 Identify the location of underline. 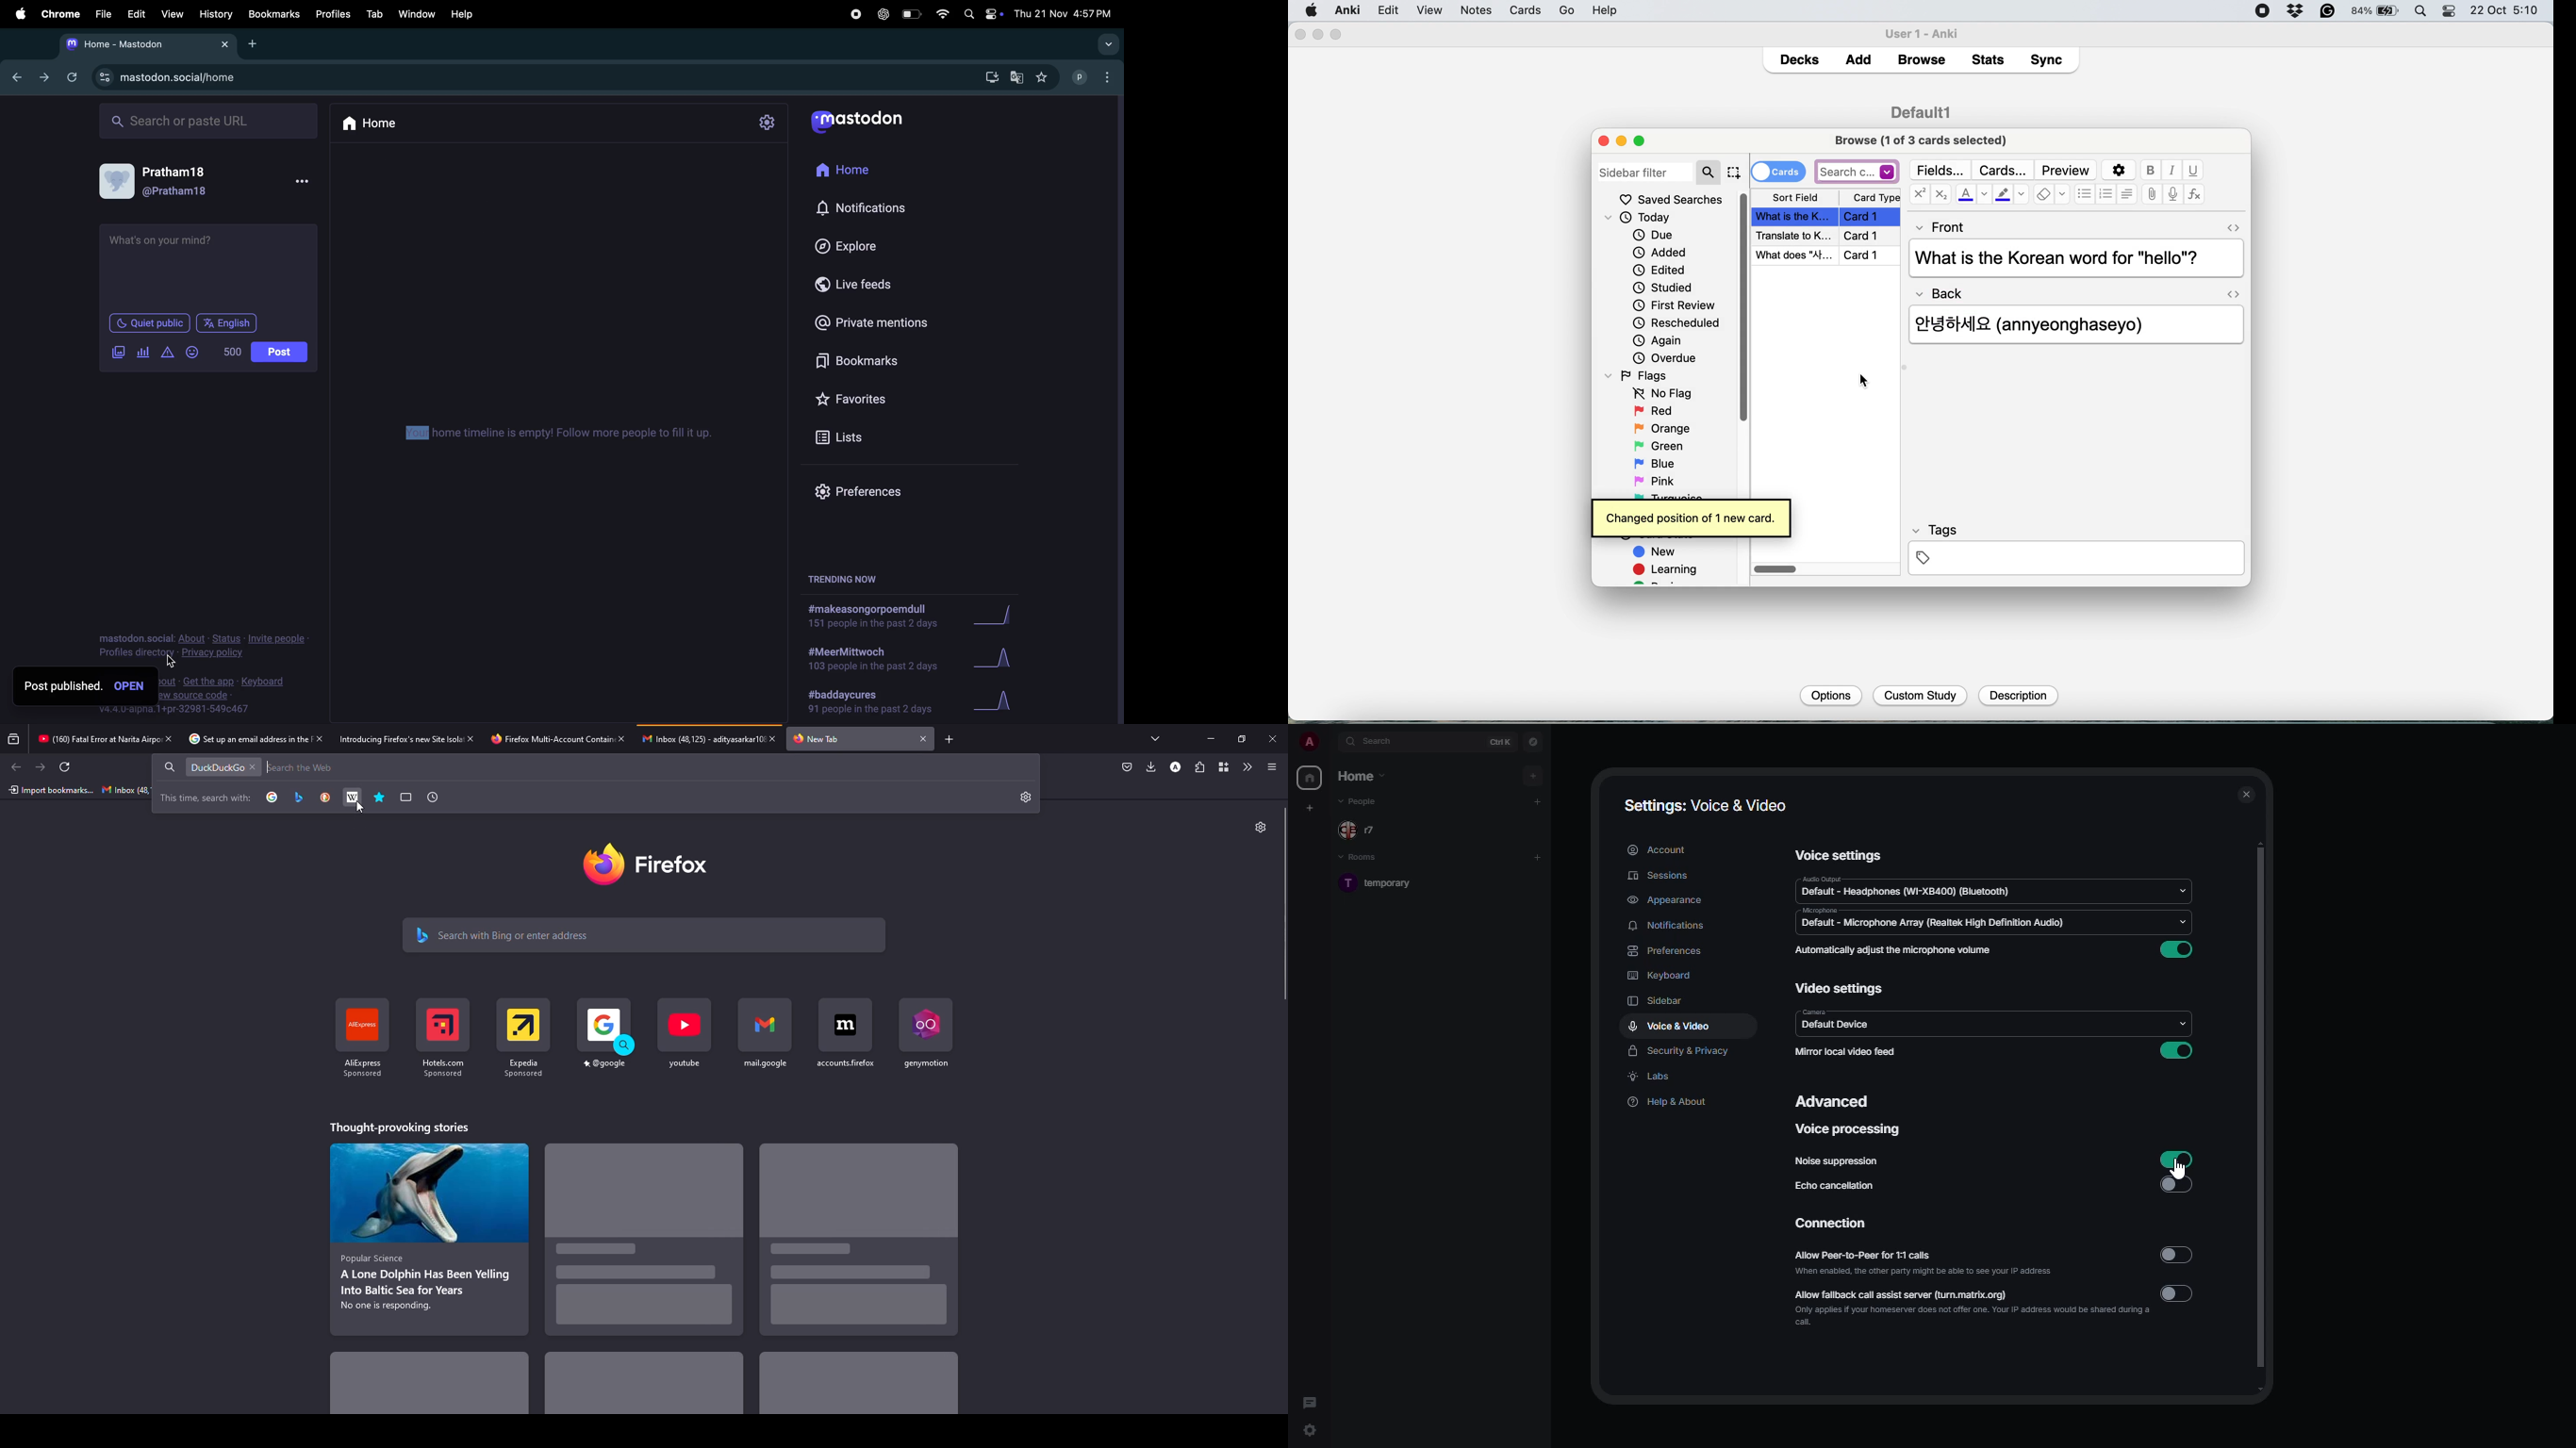
(2193, 170).